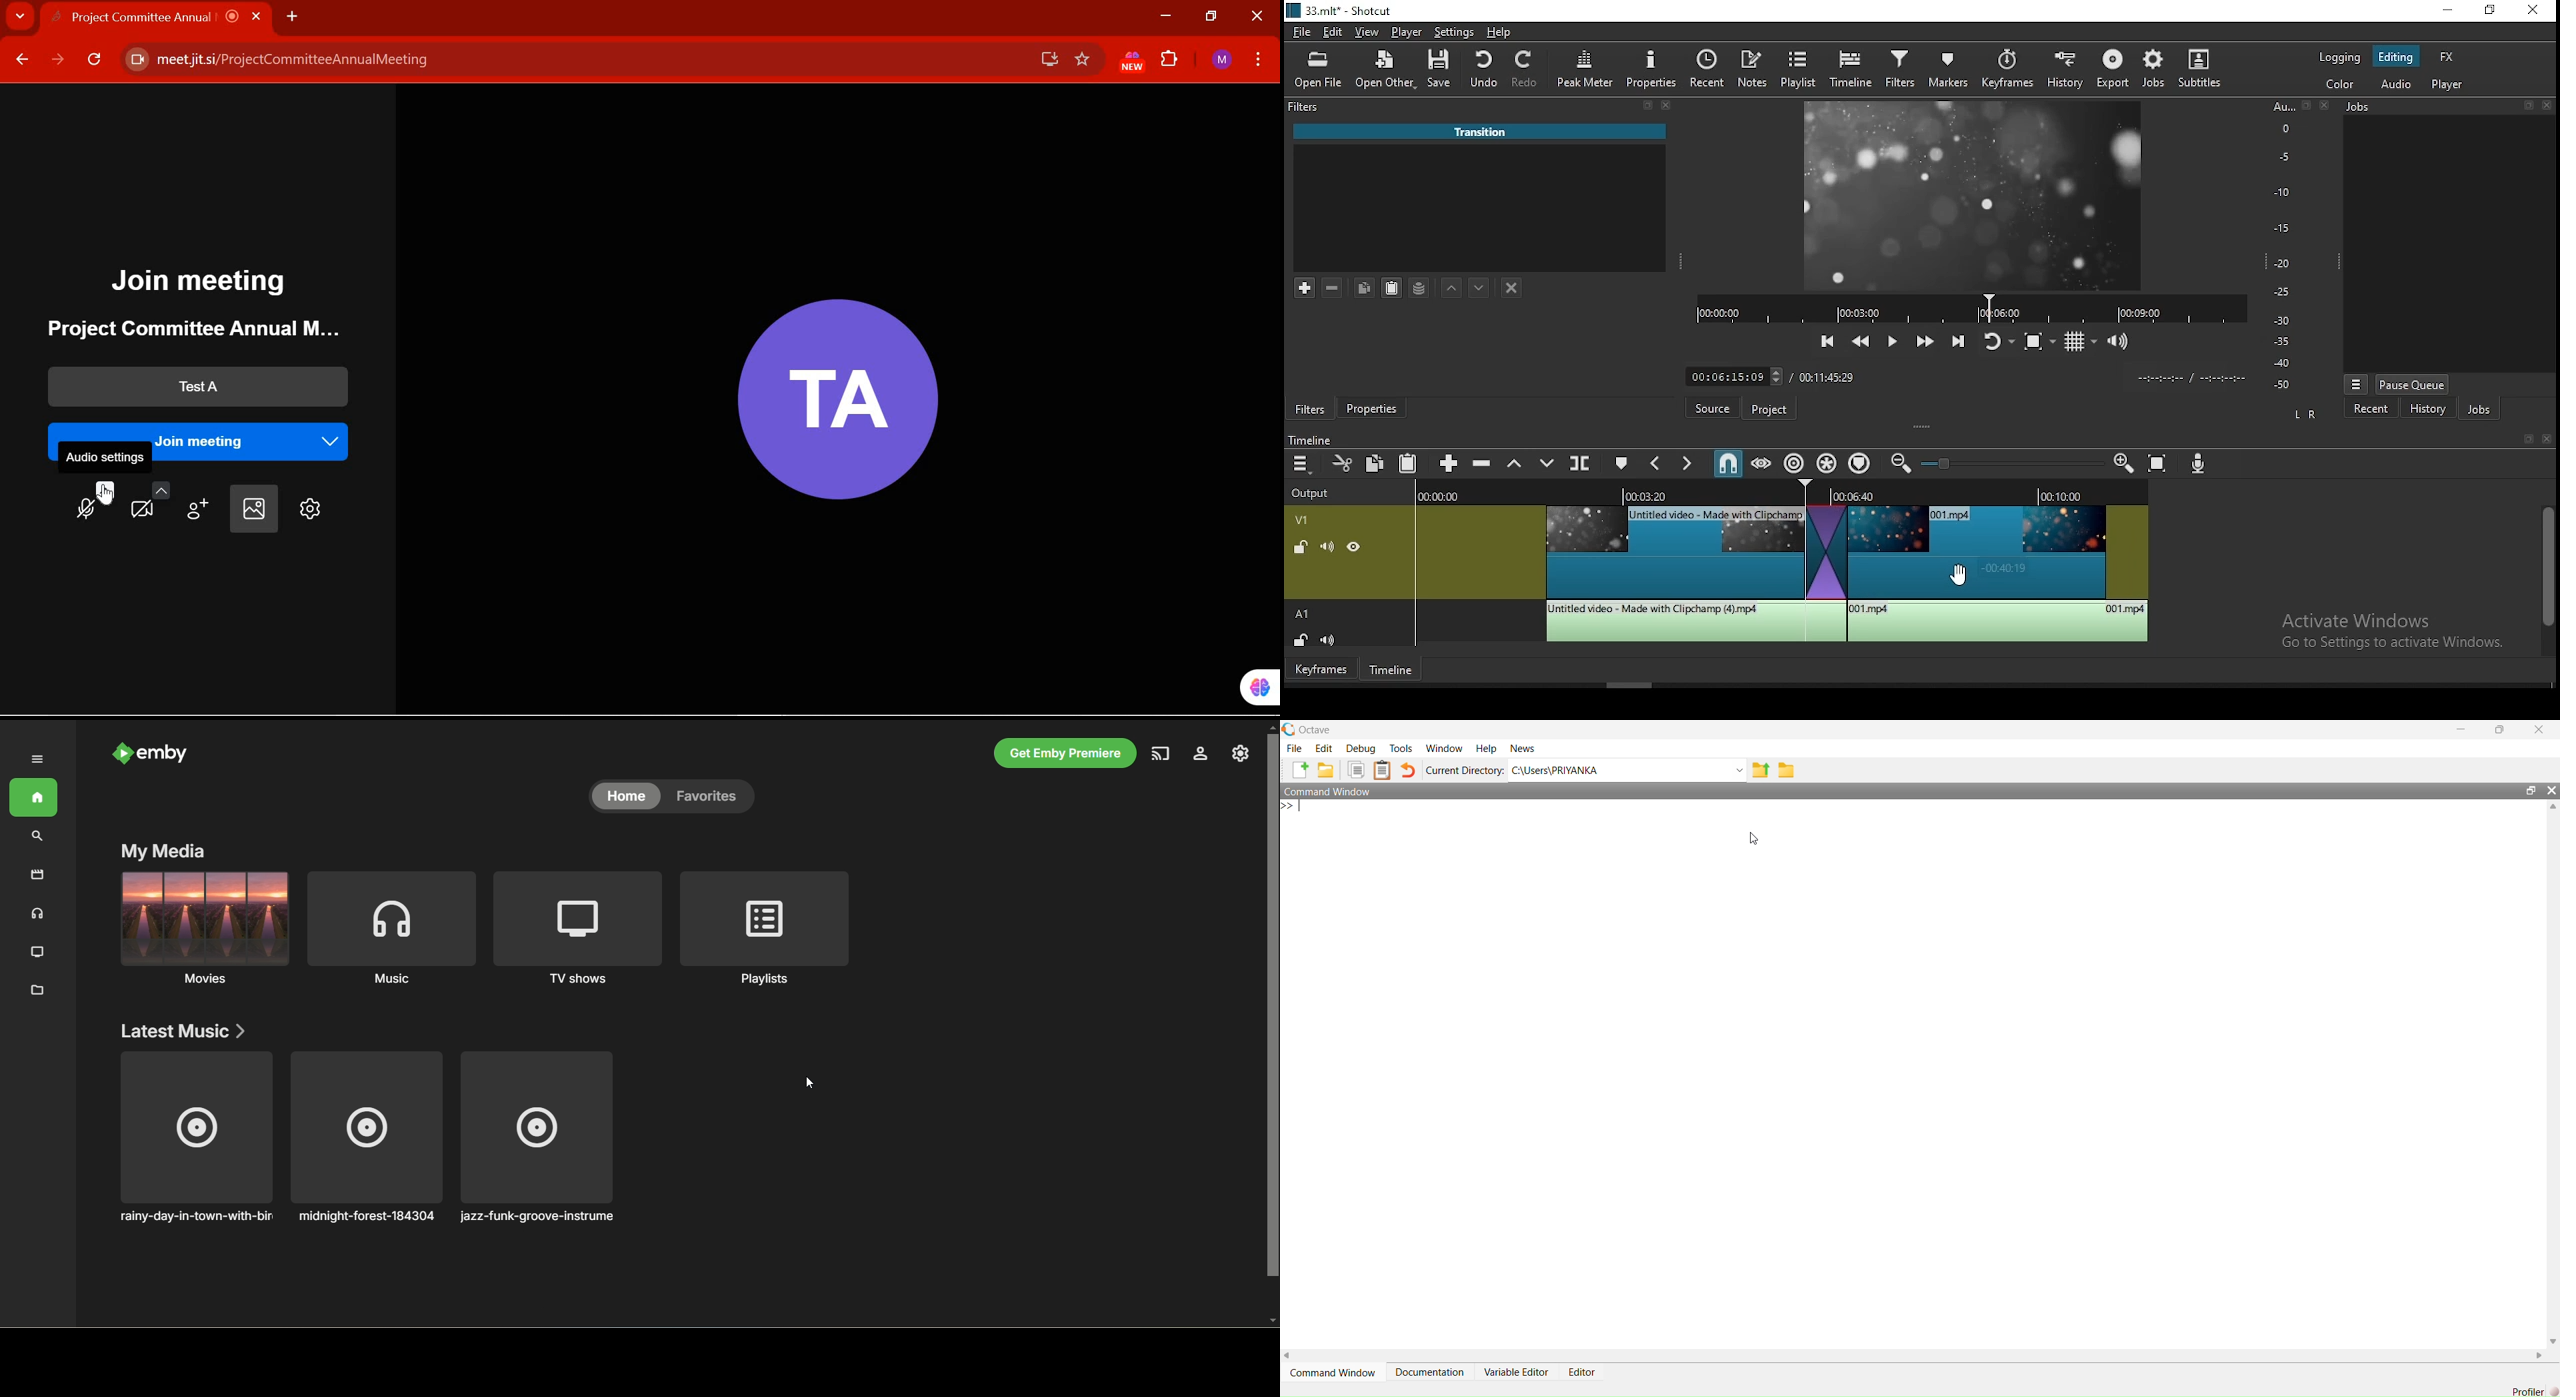 The image size is (2576, 1400). What do you see at coordinates (1794, 463) in the screenshot?
I see `ripple` at bounding box center [1794, 463].